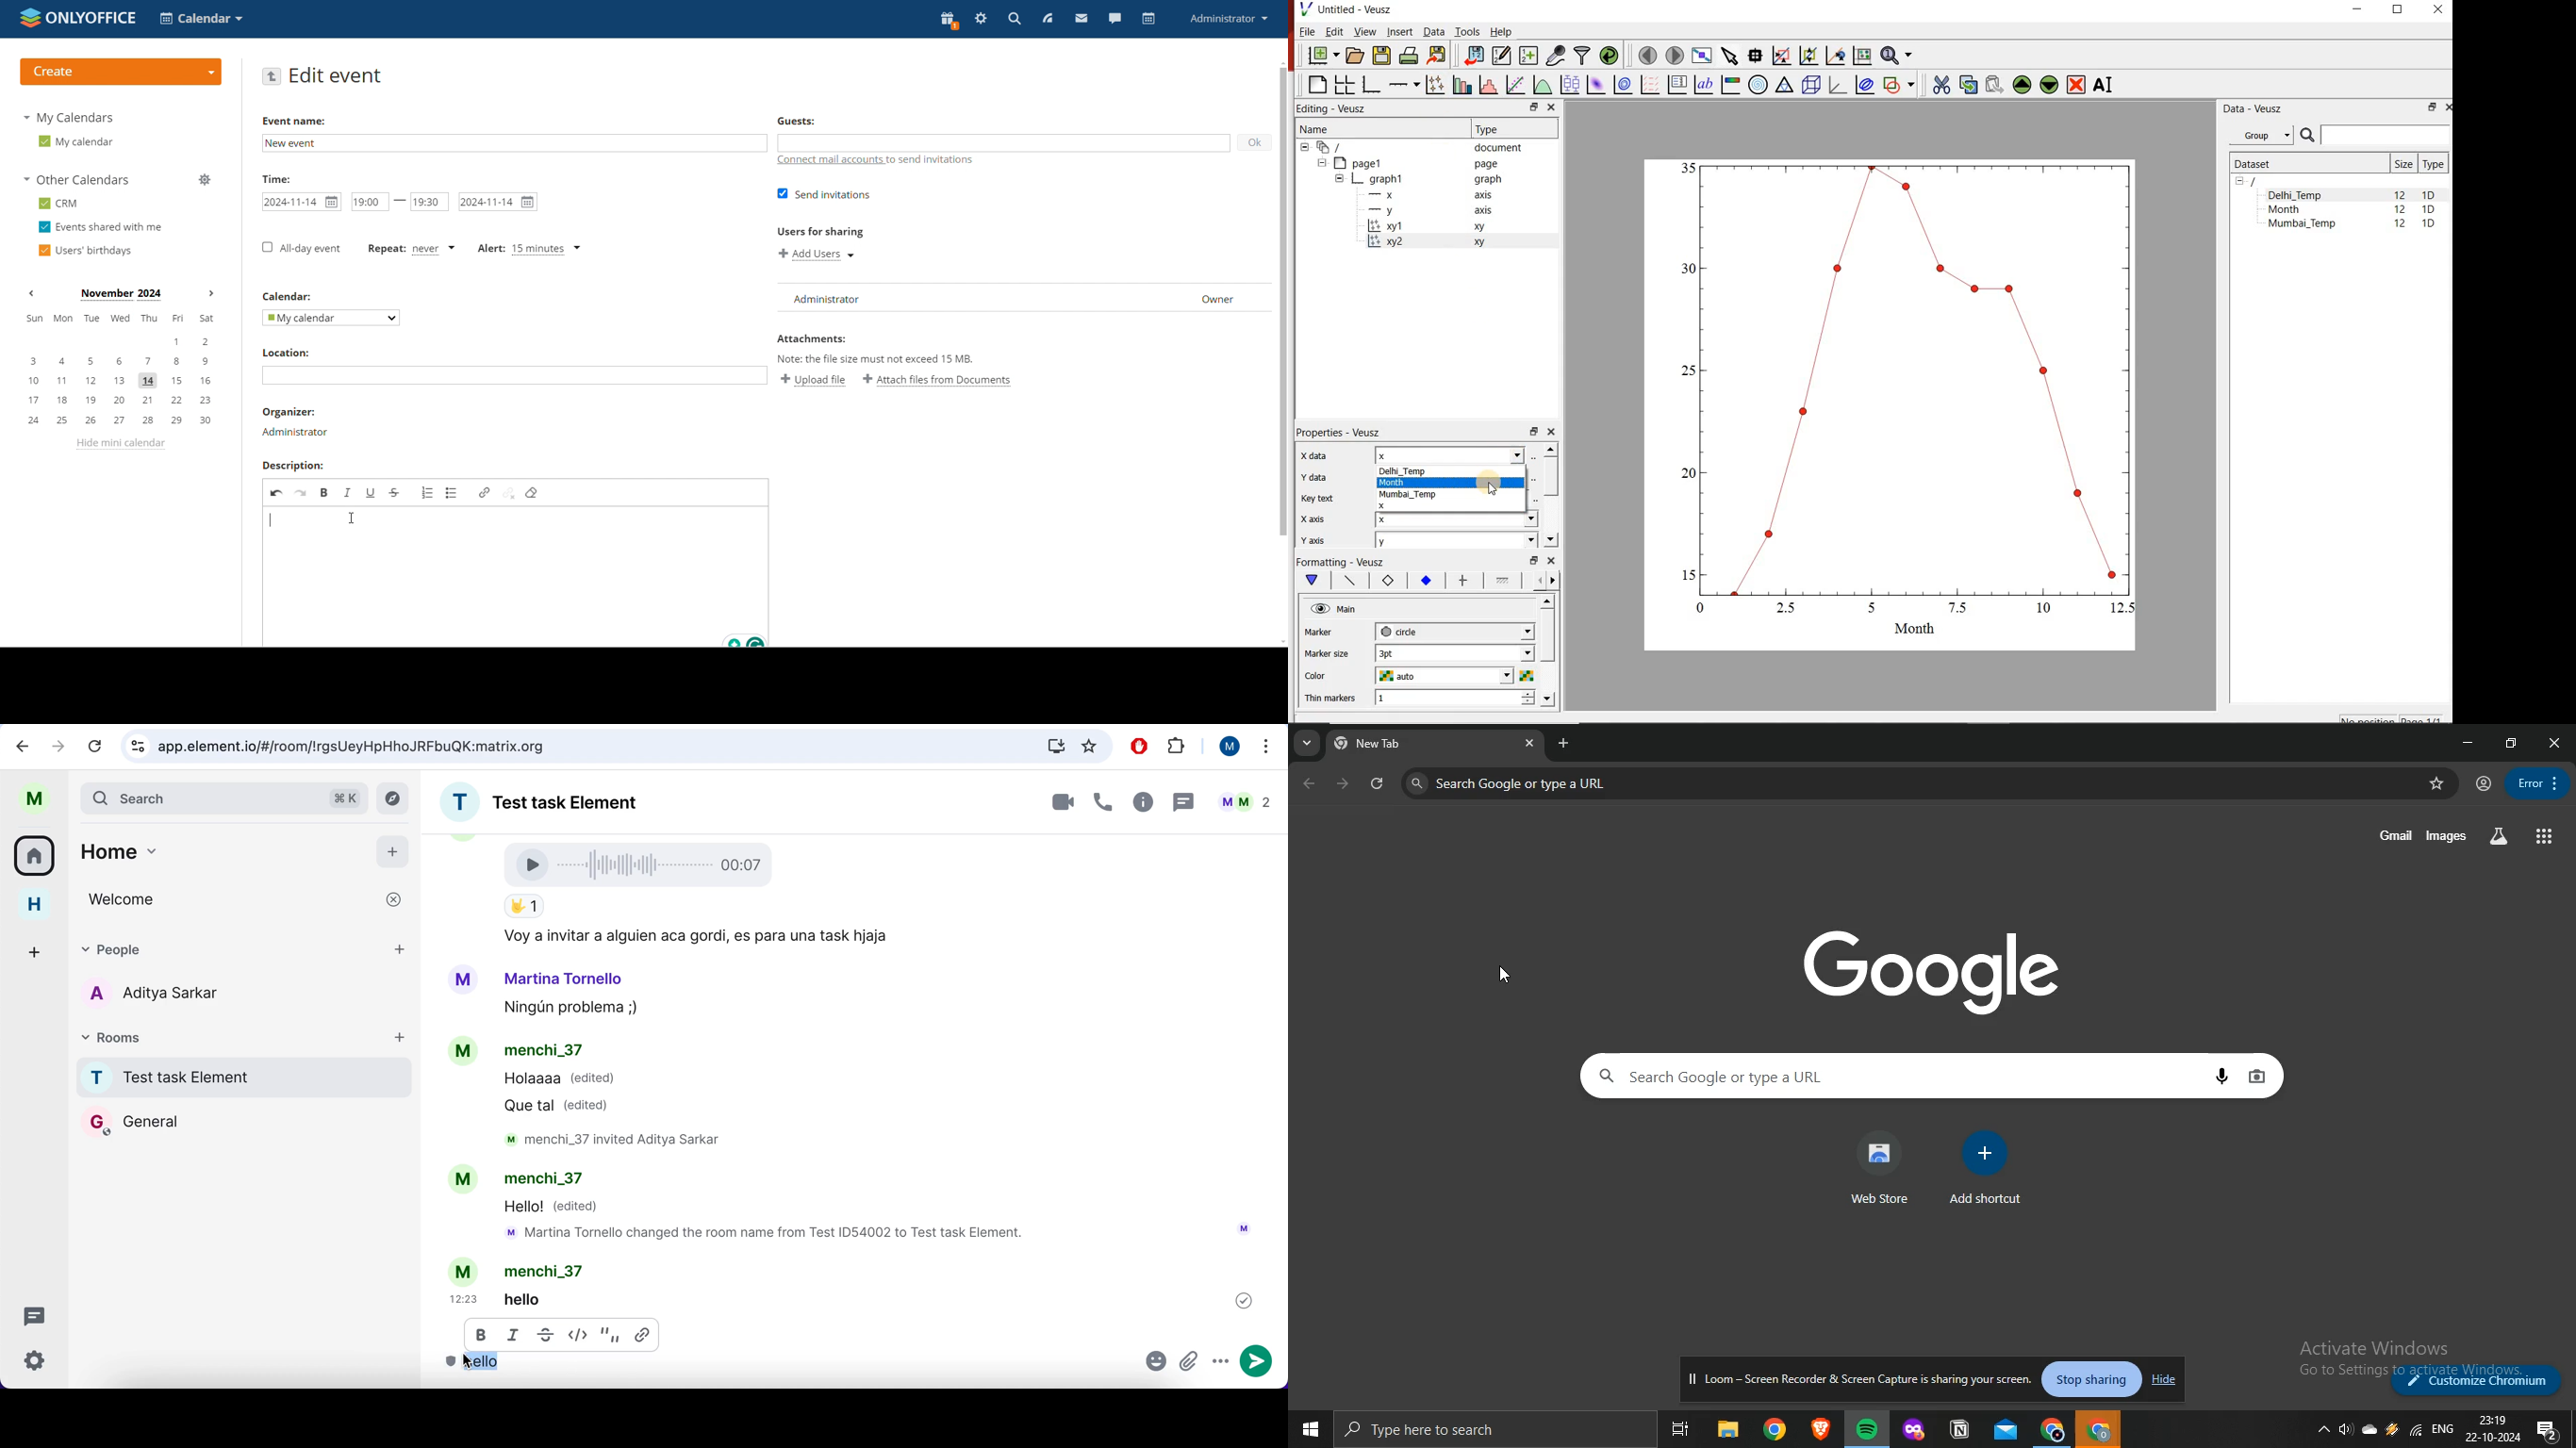 The height and width of the screenshot is (1456, 2576). Describe the element at coordinates (38, 950) in the screenshot. I see `create a space` at that location.